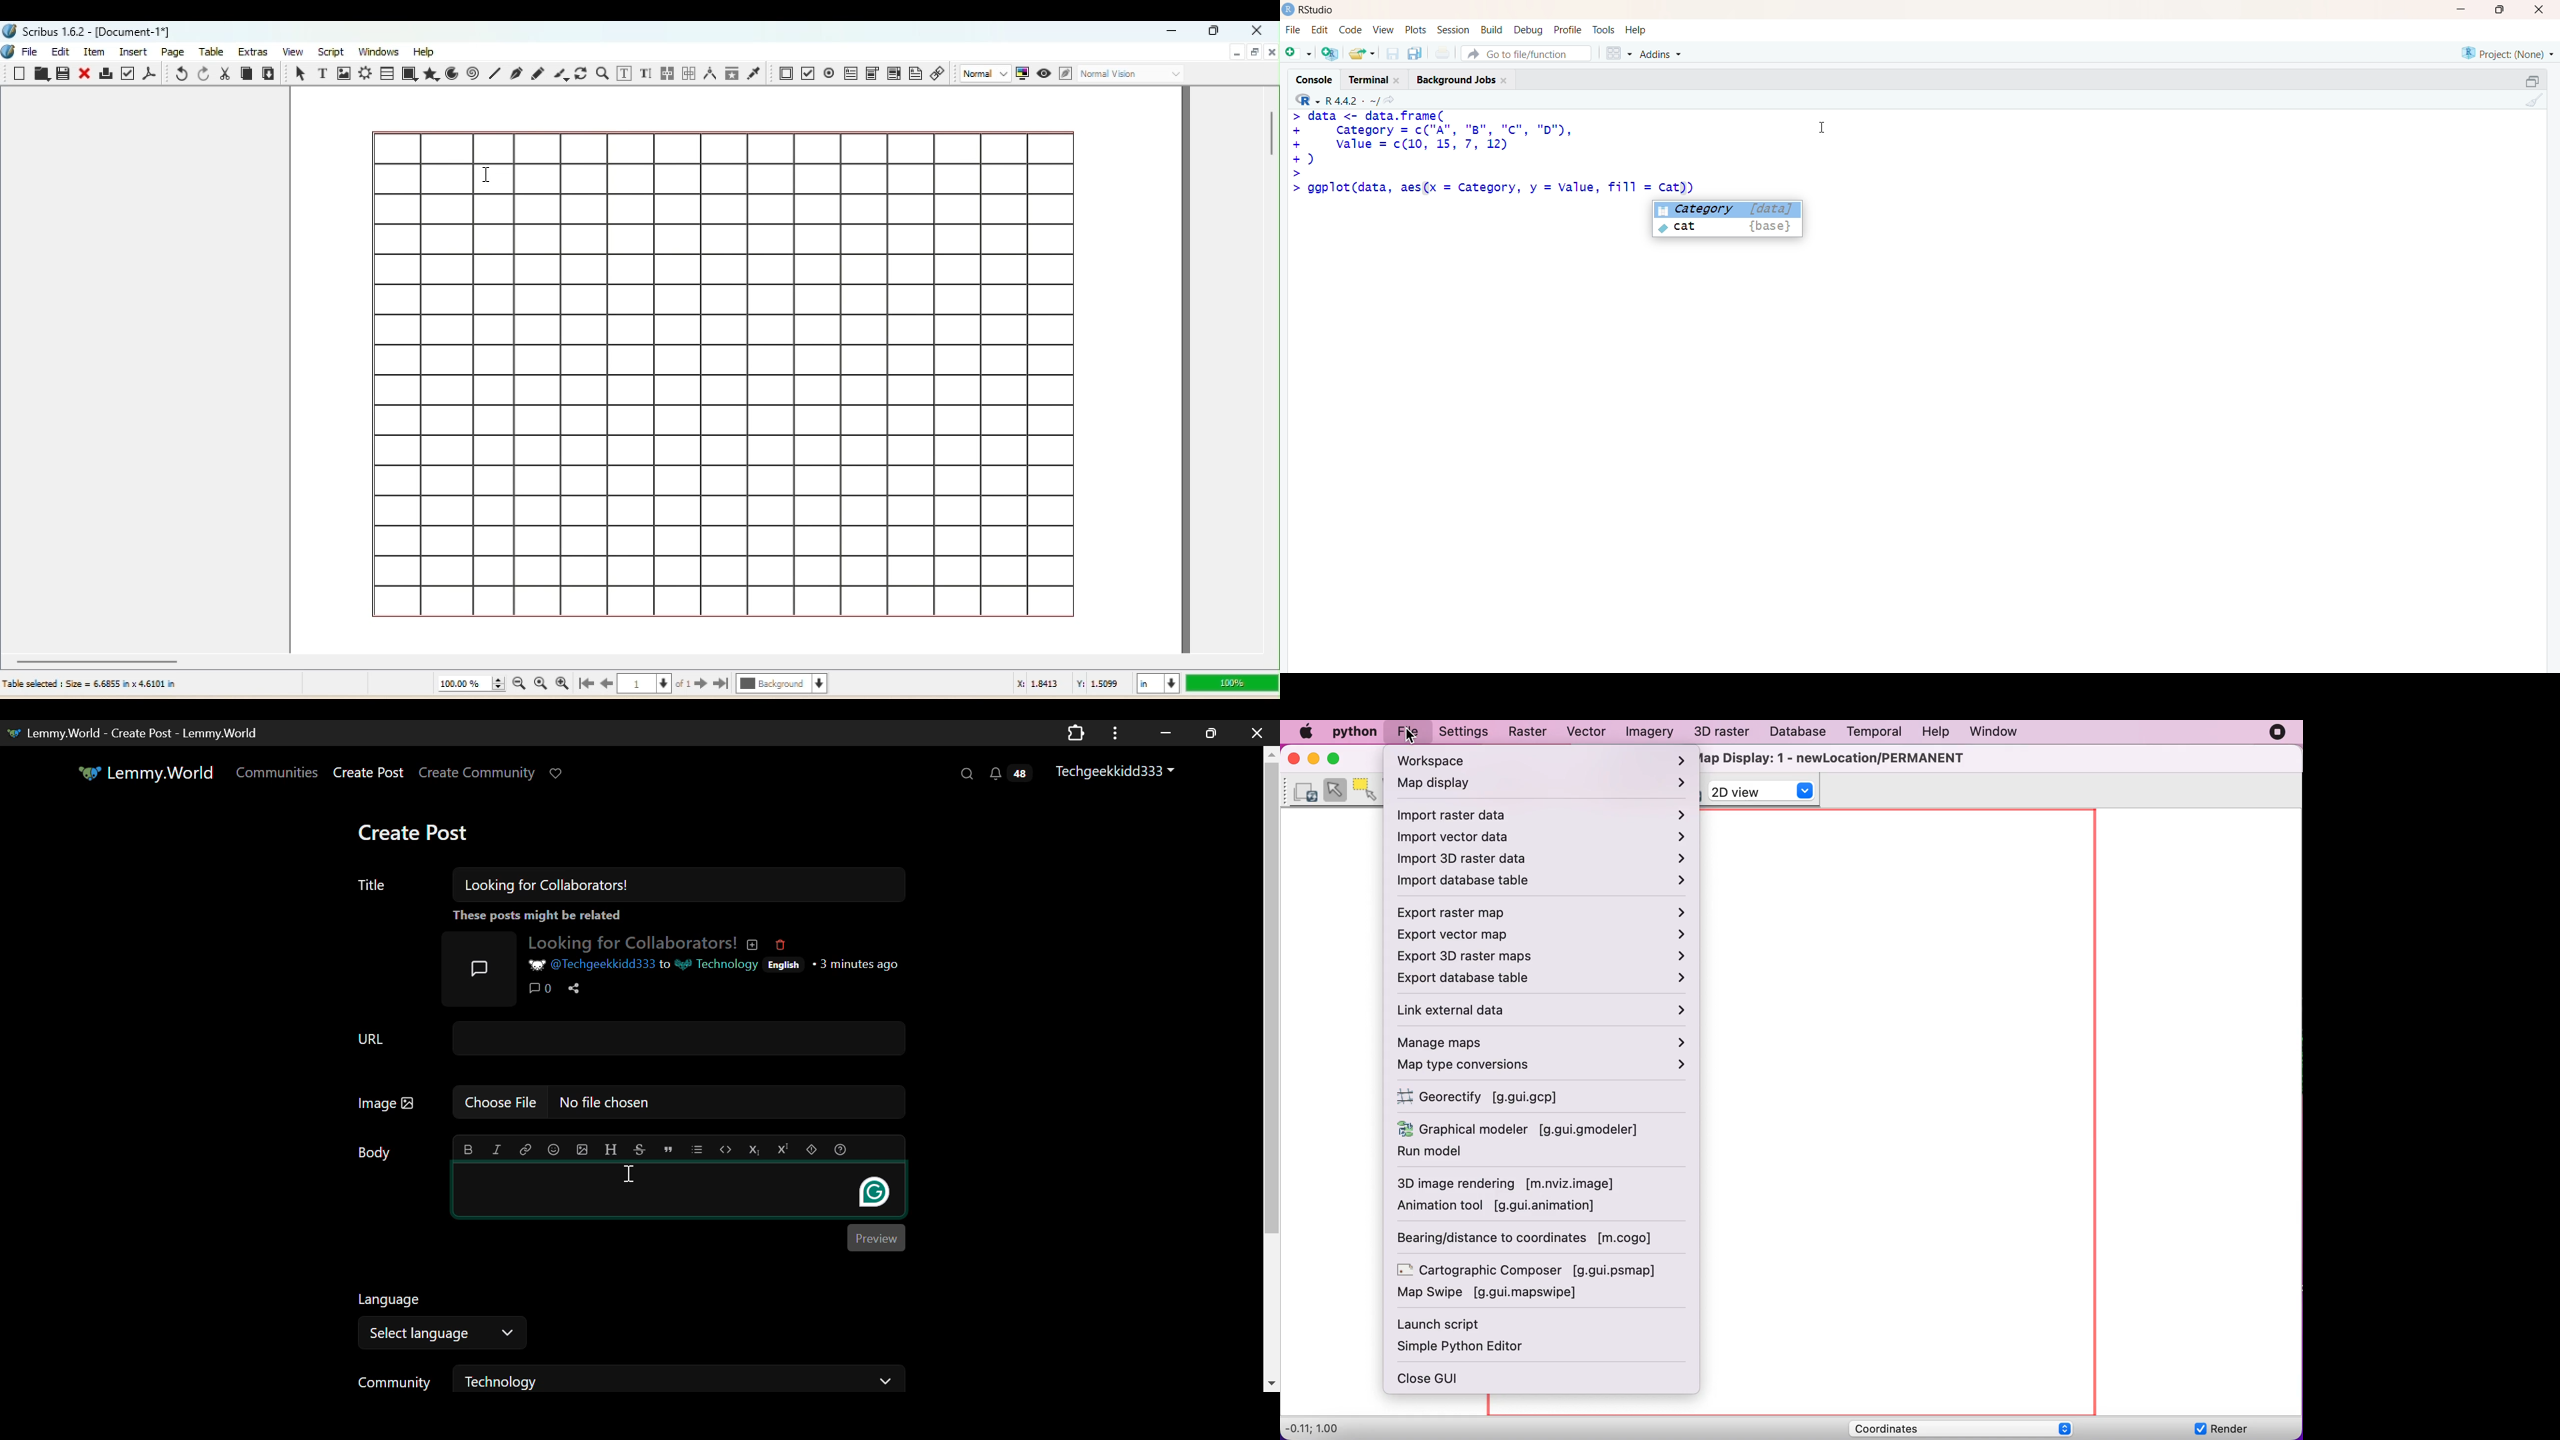 This screenshot has width=2576, height=1456. What do you see at coordinates (722, 685) in the screenshot?
I see `Go to the last page` at bounding box center [722, 685].